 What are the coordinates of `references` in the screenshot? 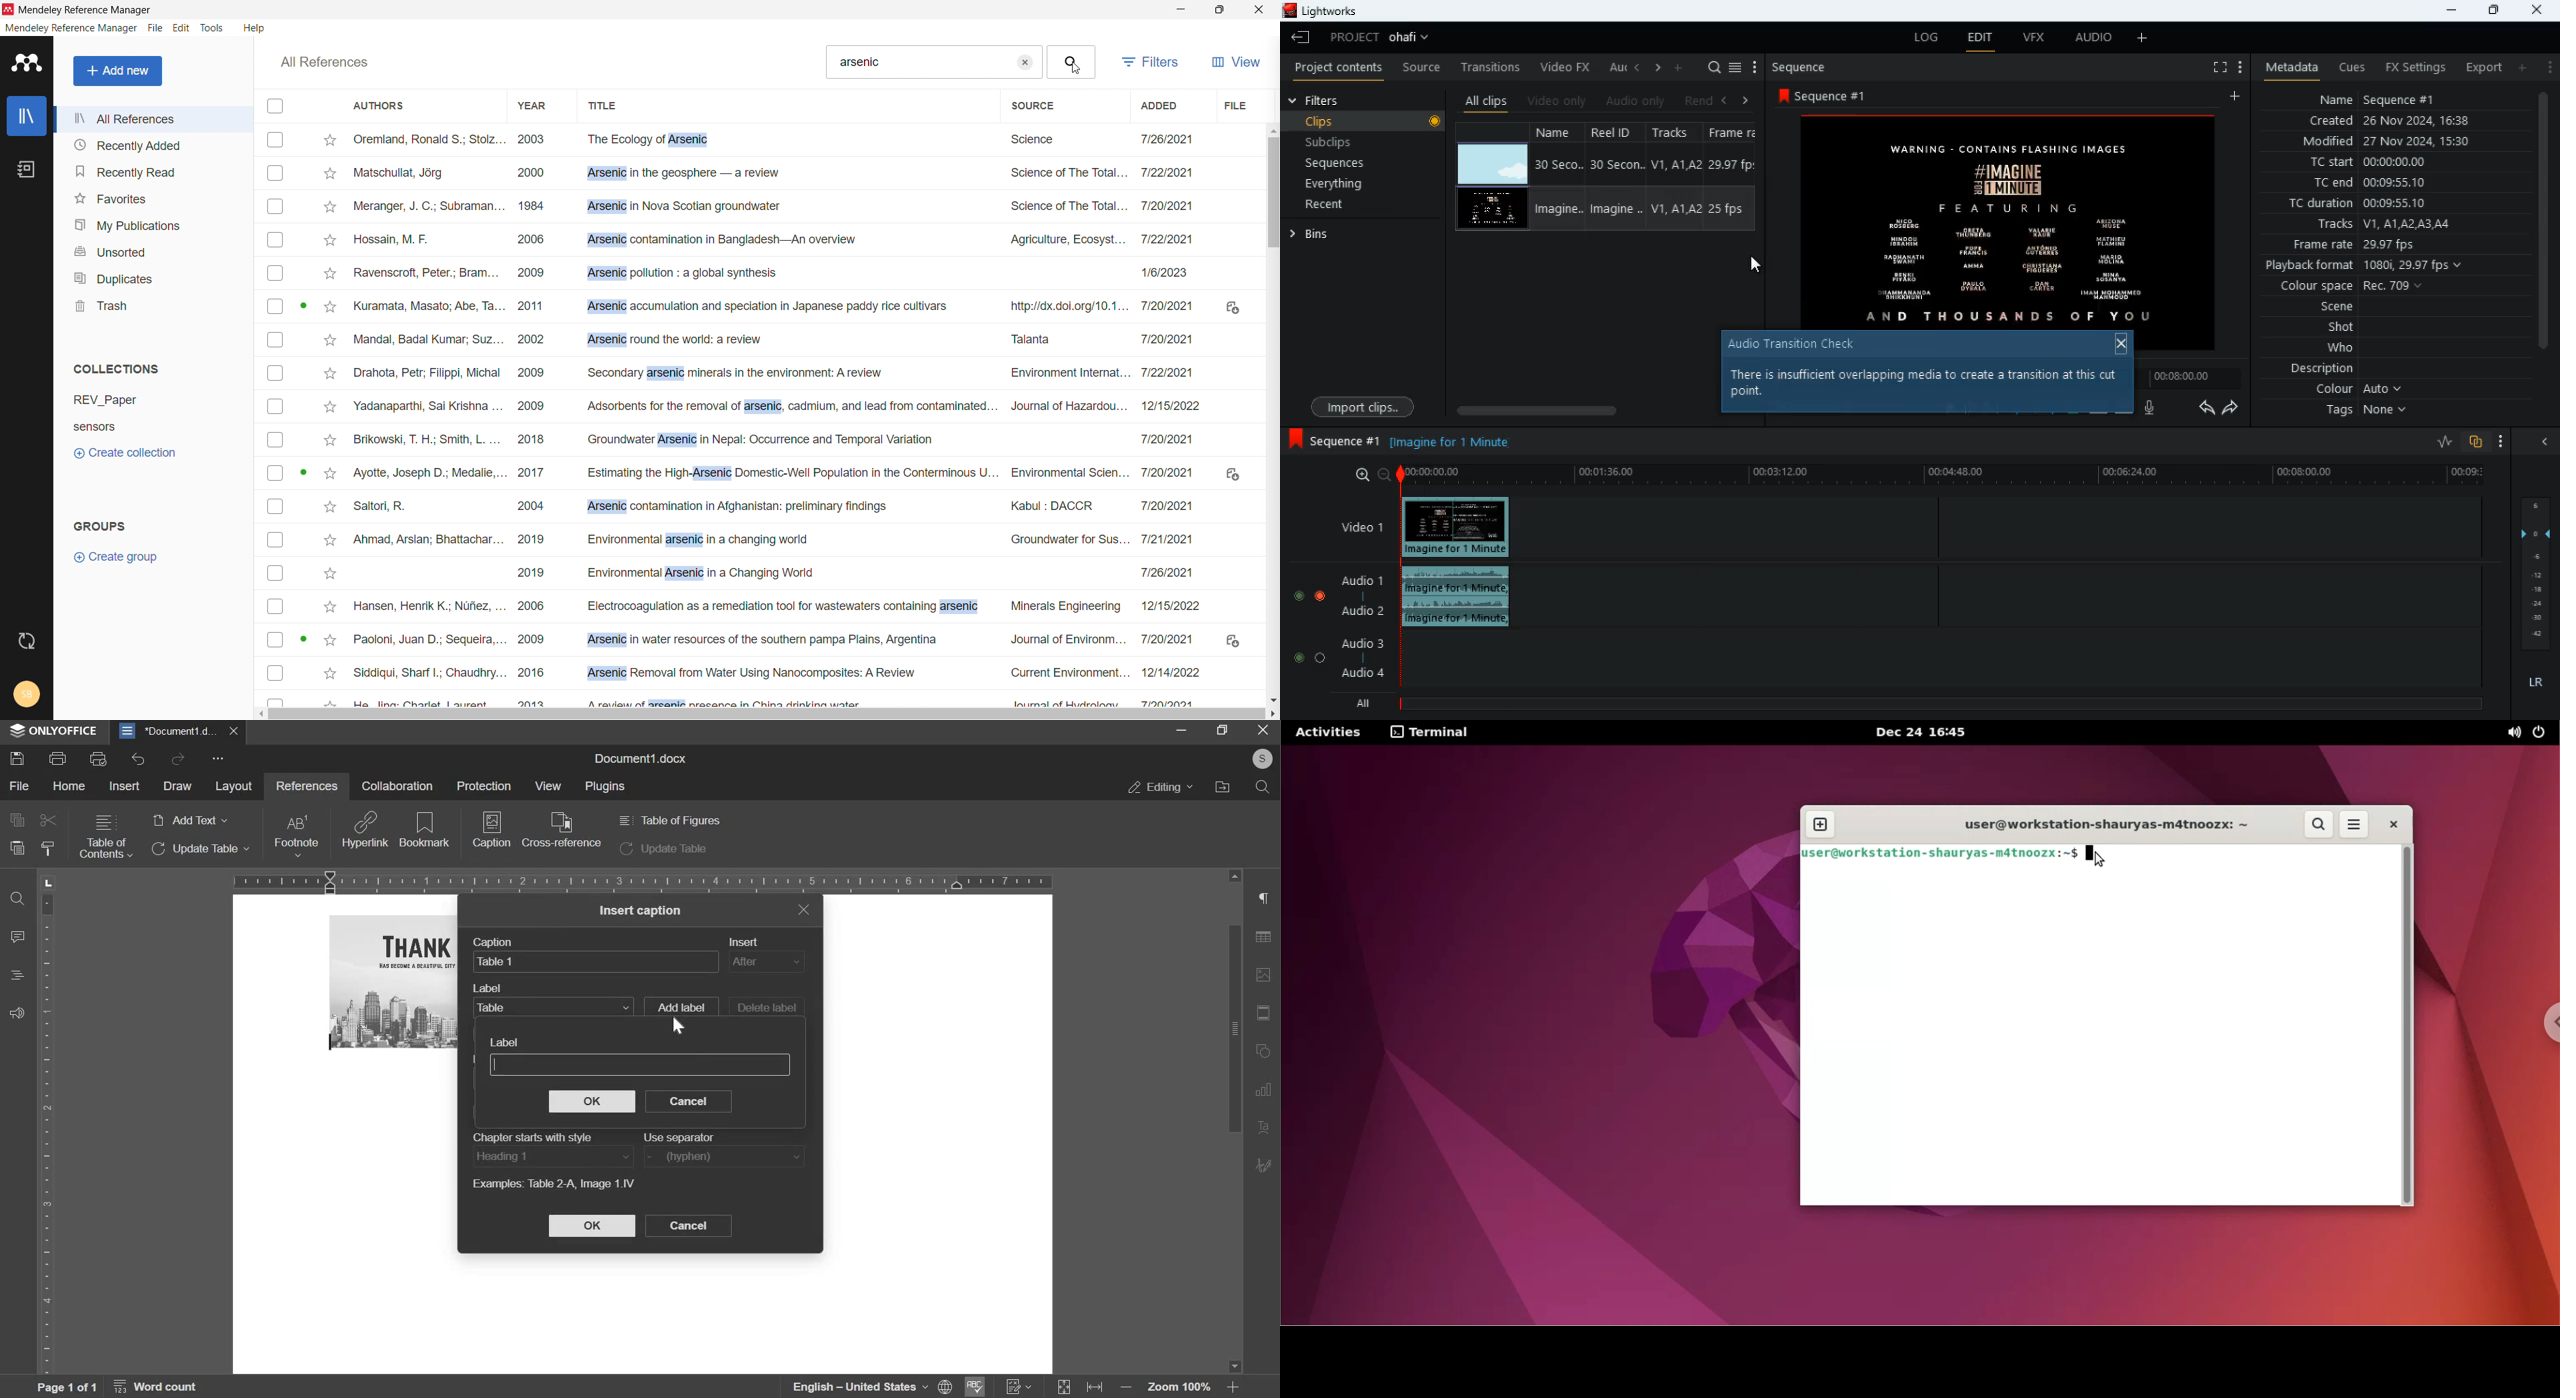 It's located at (305, 785).